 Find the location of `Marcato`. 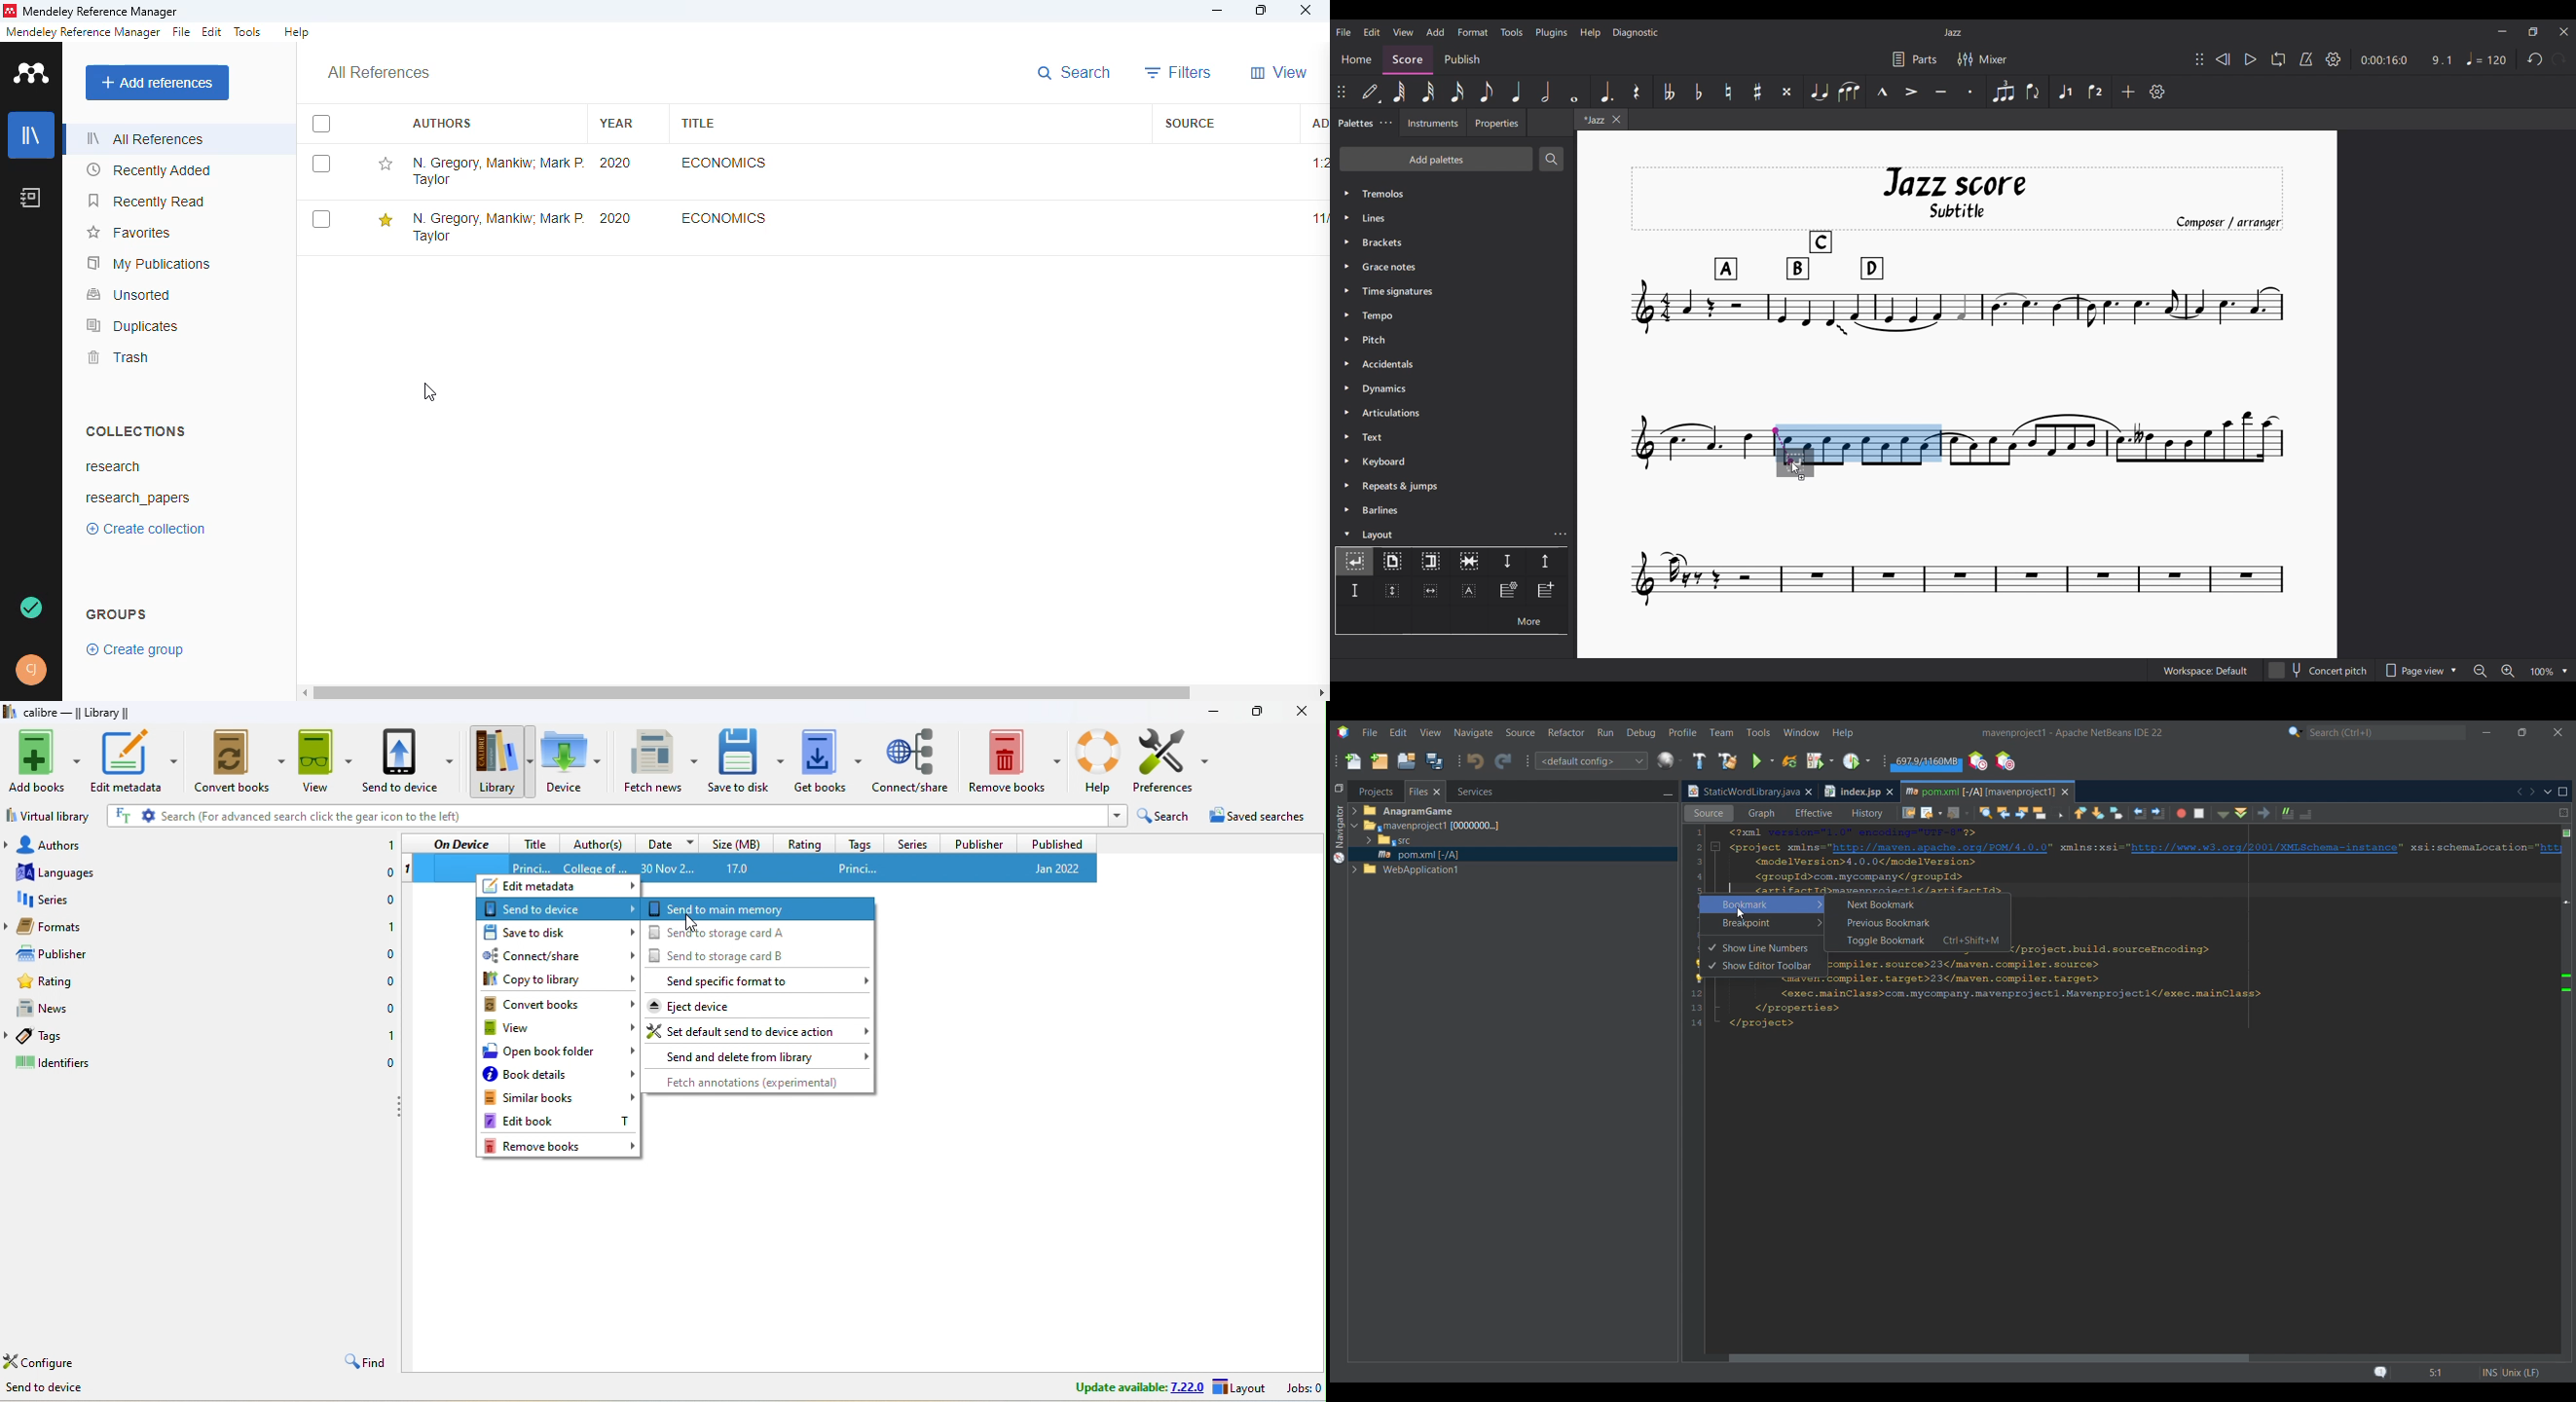

Marcato is located at coordinates (1882, 92).